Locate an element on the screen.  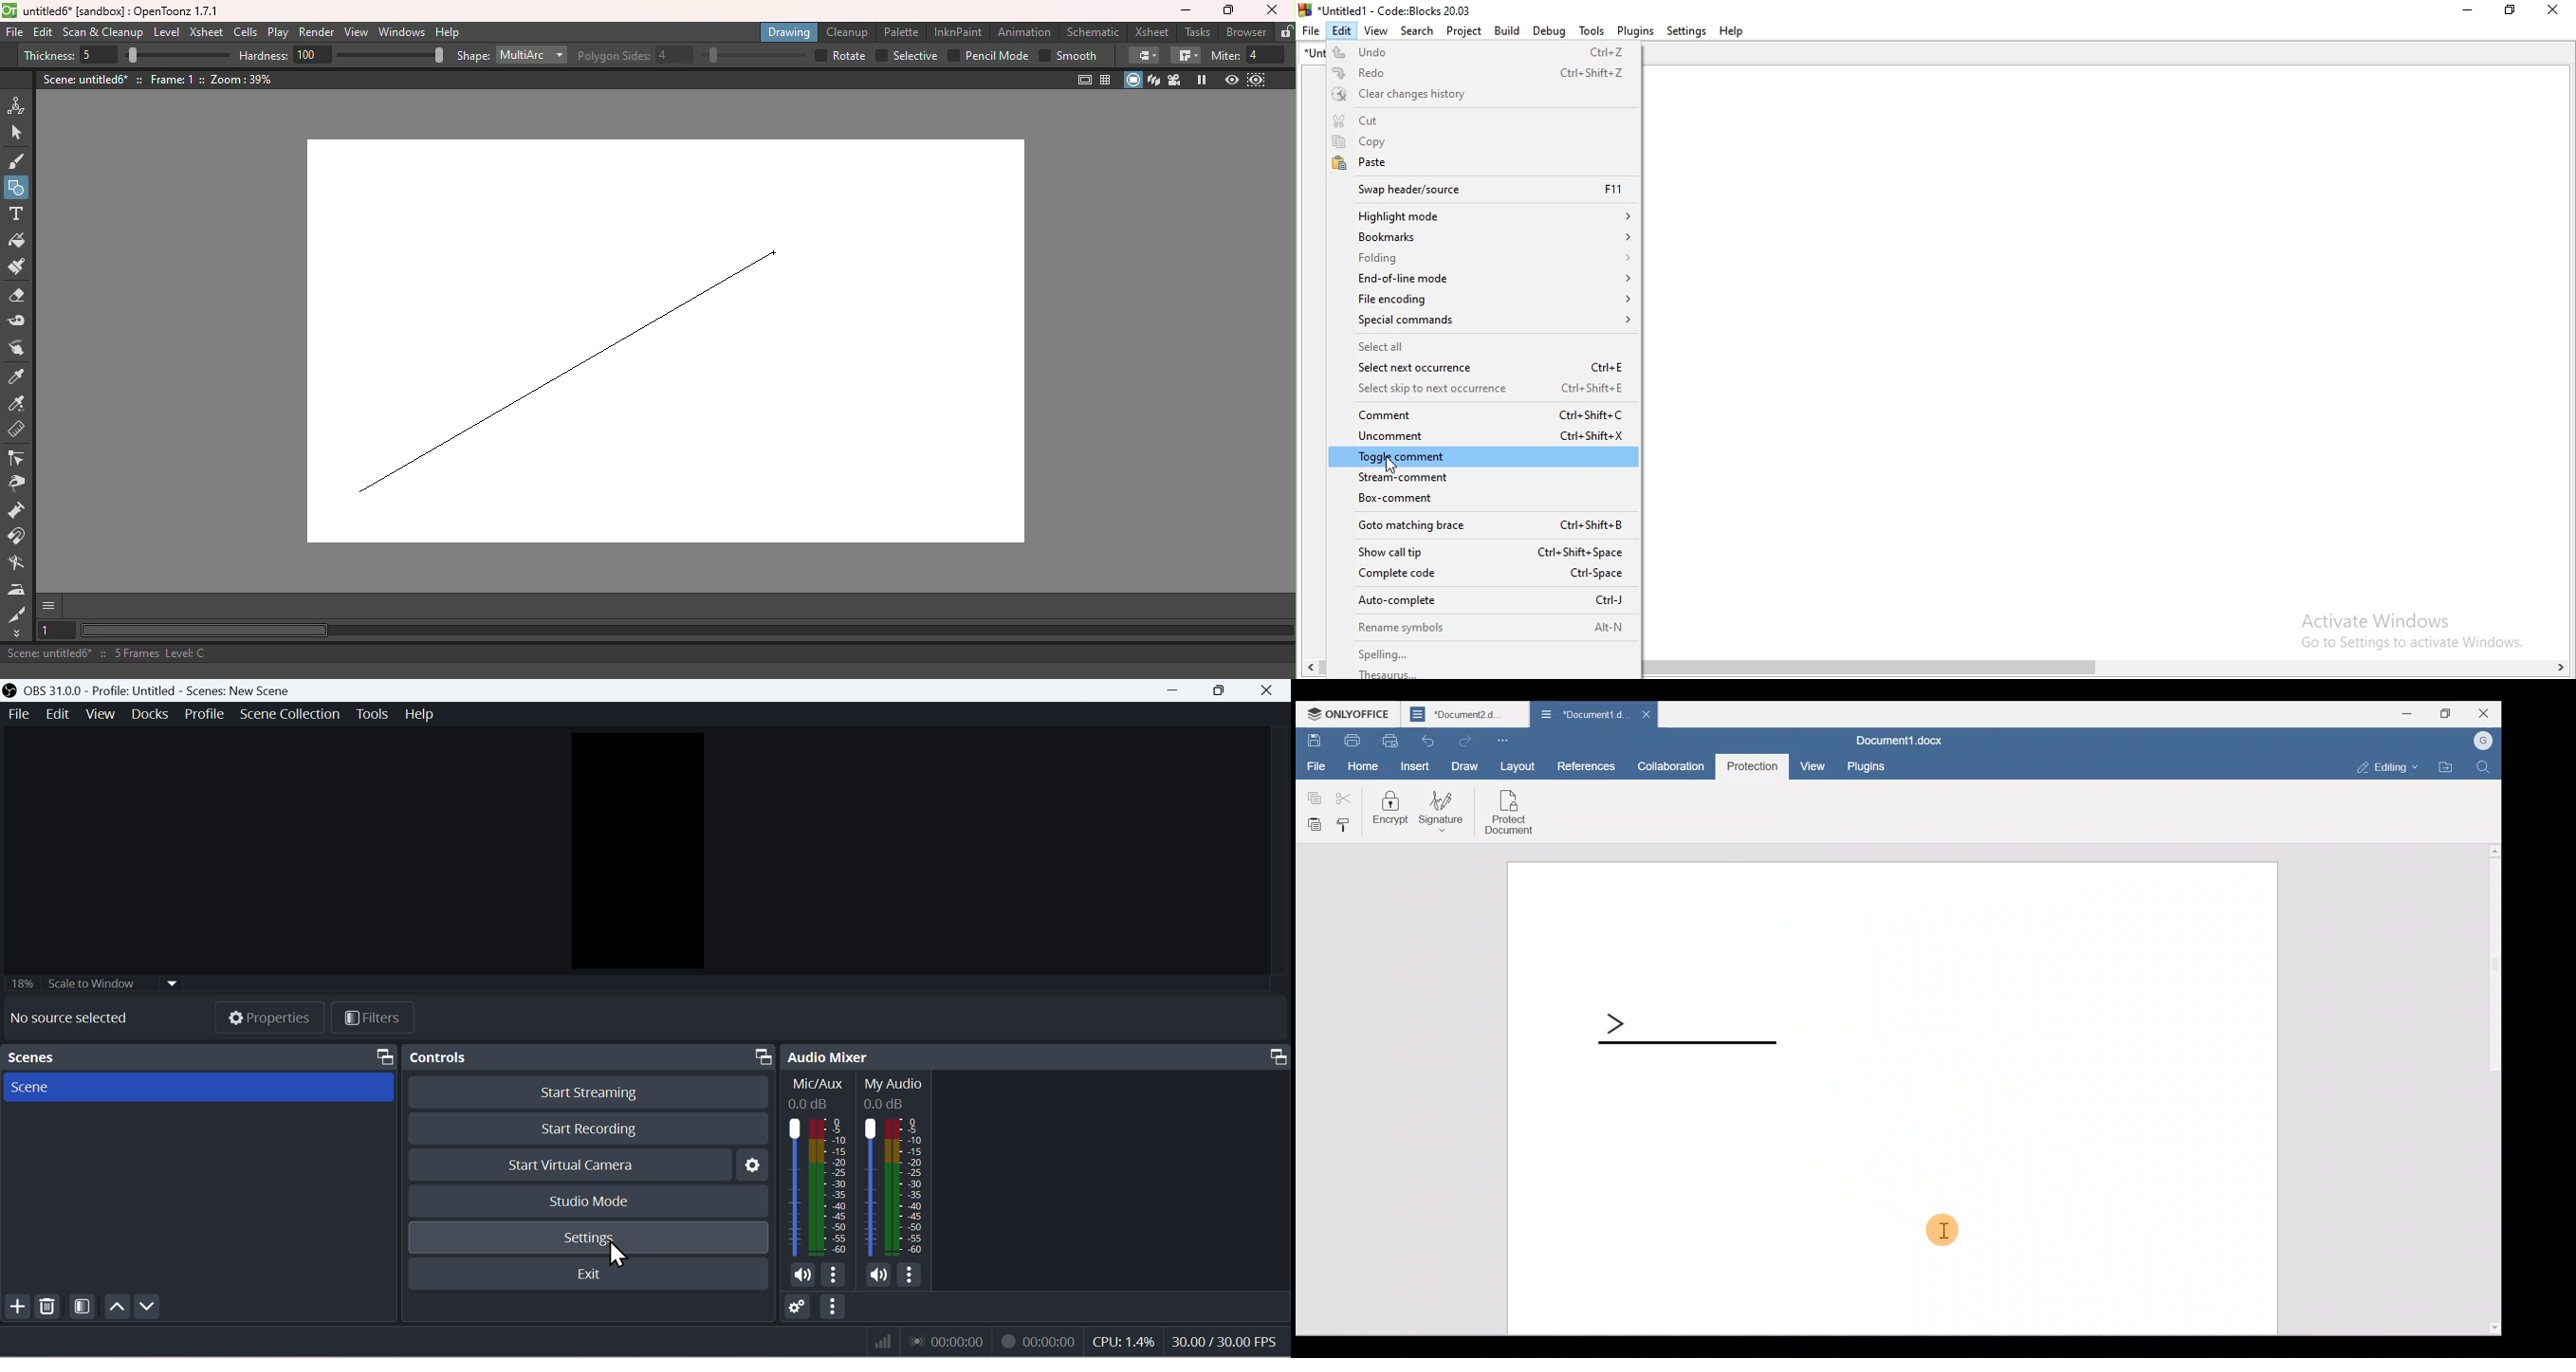
volume is located at coordinates (802, 1275).